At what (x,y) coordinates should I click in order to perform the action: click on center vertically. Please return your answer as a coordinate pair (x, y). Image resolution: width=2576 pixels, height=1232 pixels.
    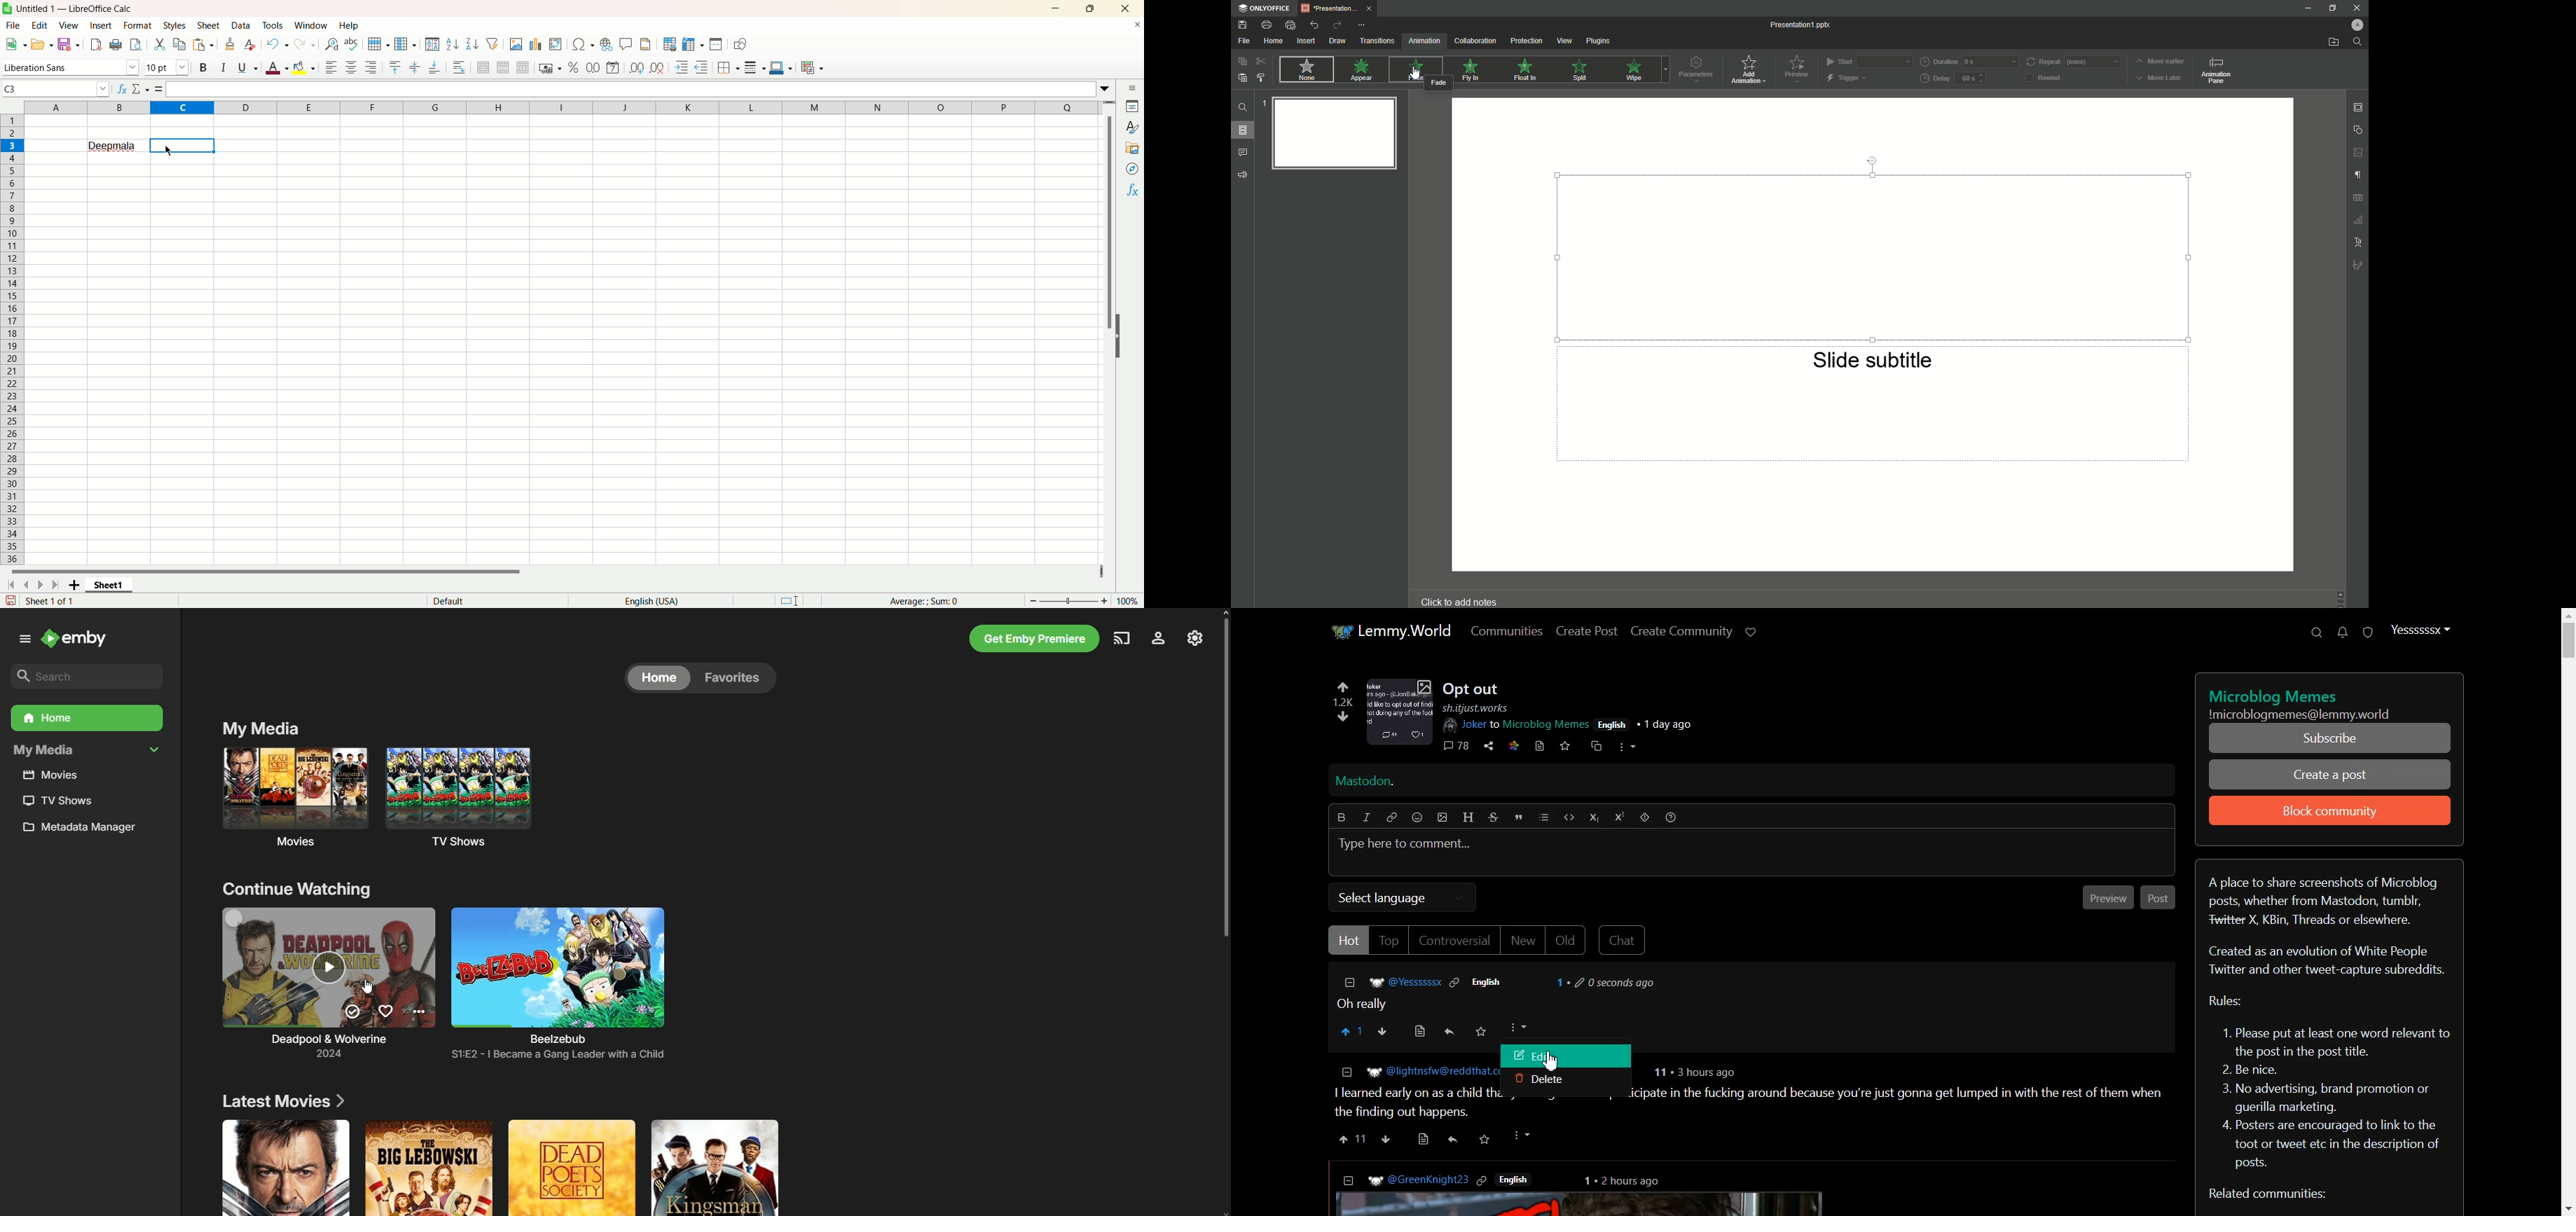
    Looking at the image, I should click on (414, 68).